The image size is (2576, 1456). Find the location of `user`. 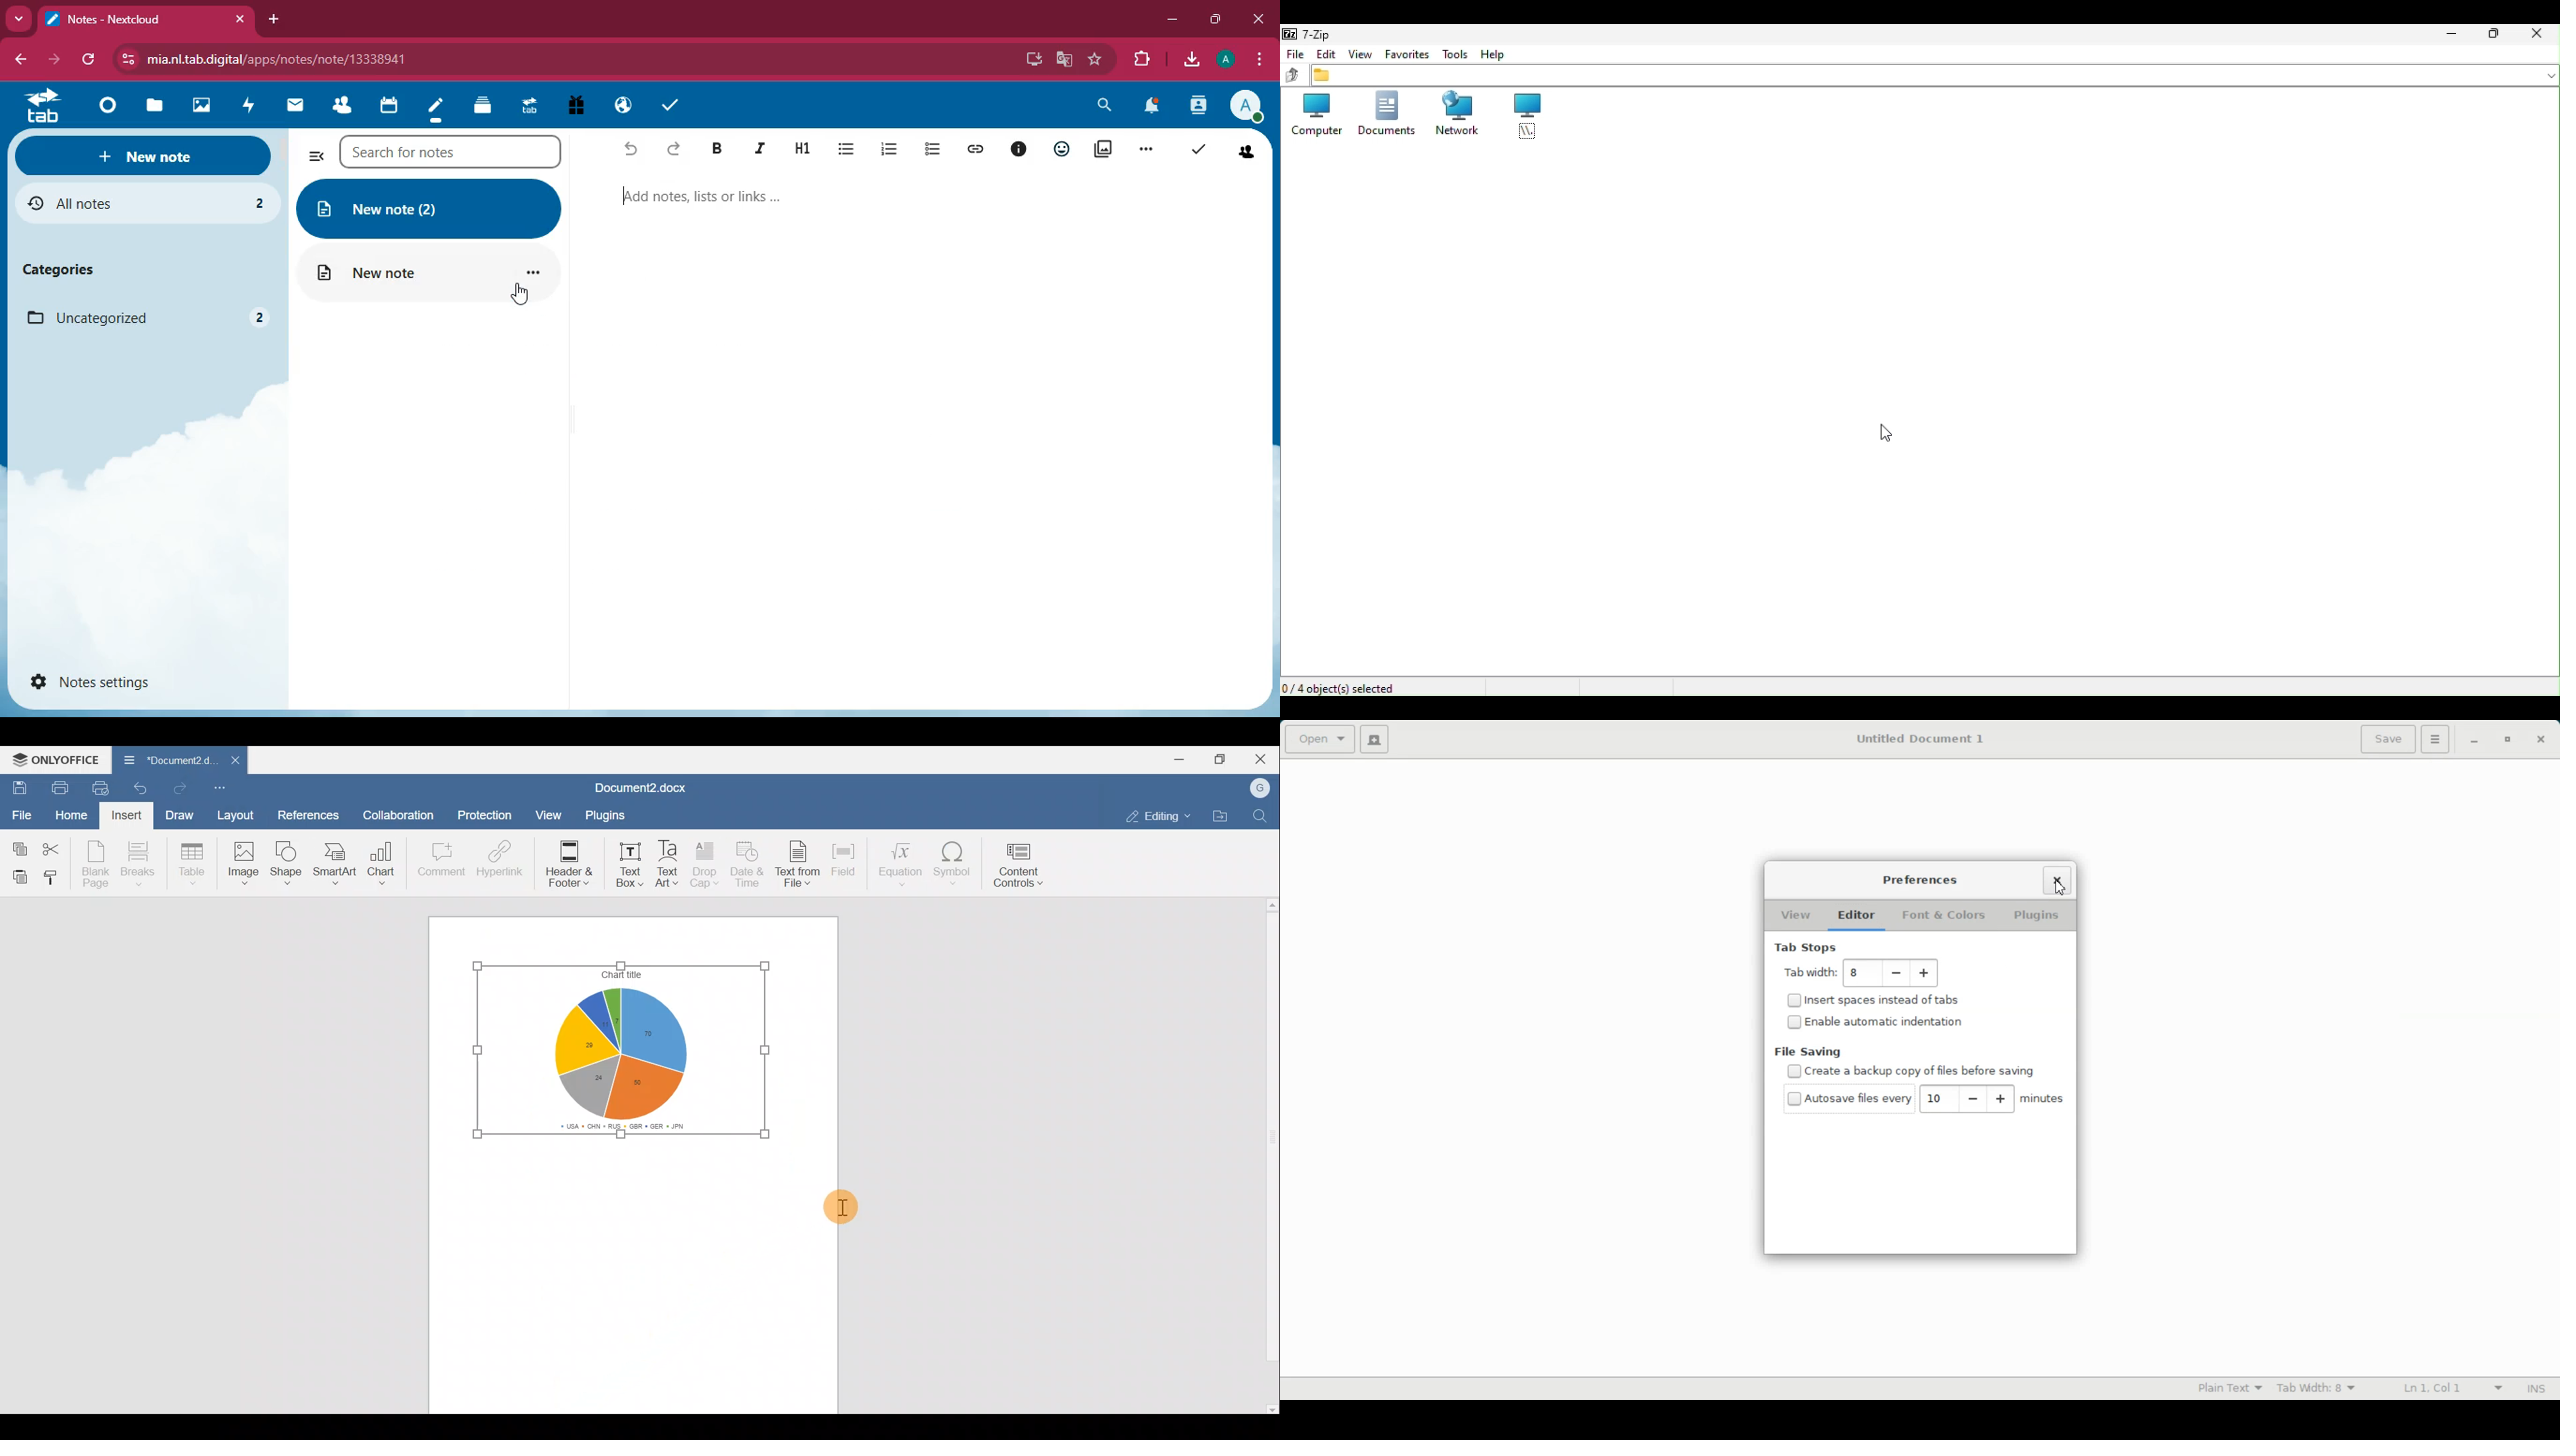

user is located at coordinates (1198, 107).